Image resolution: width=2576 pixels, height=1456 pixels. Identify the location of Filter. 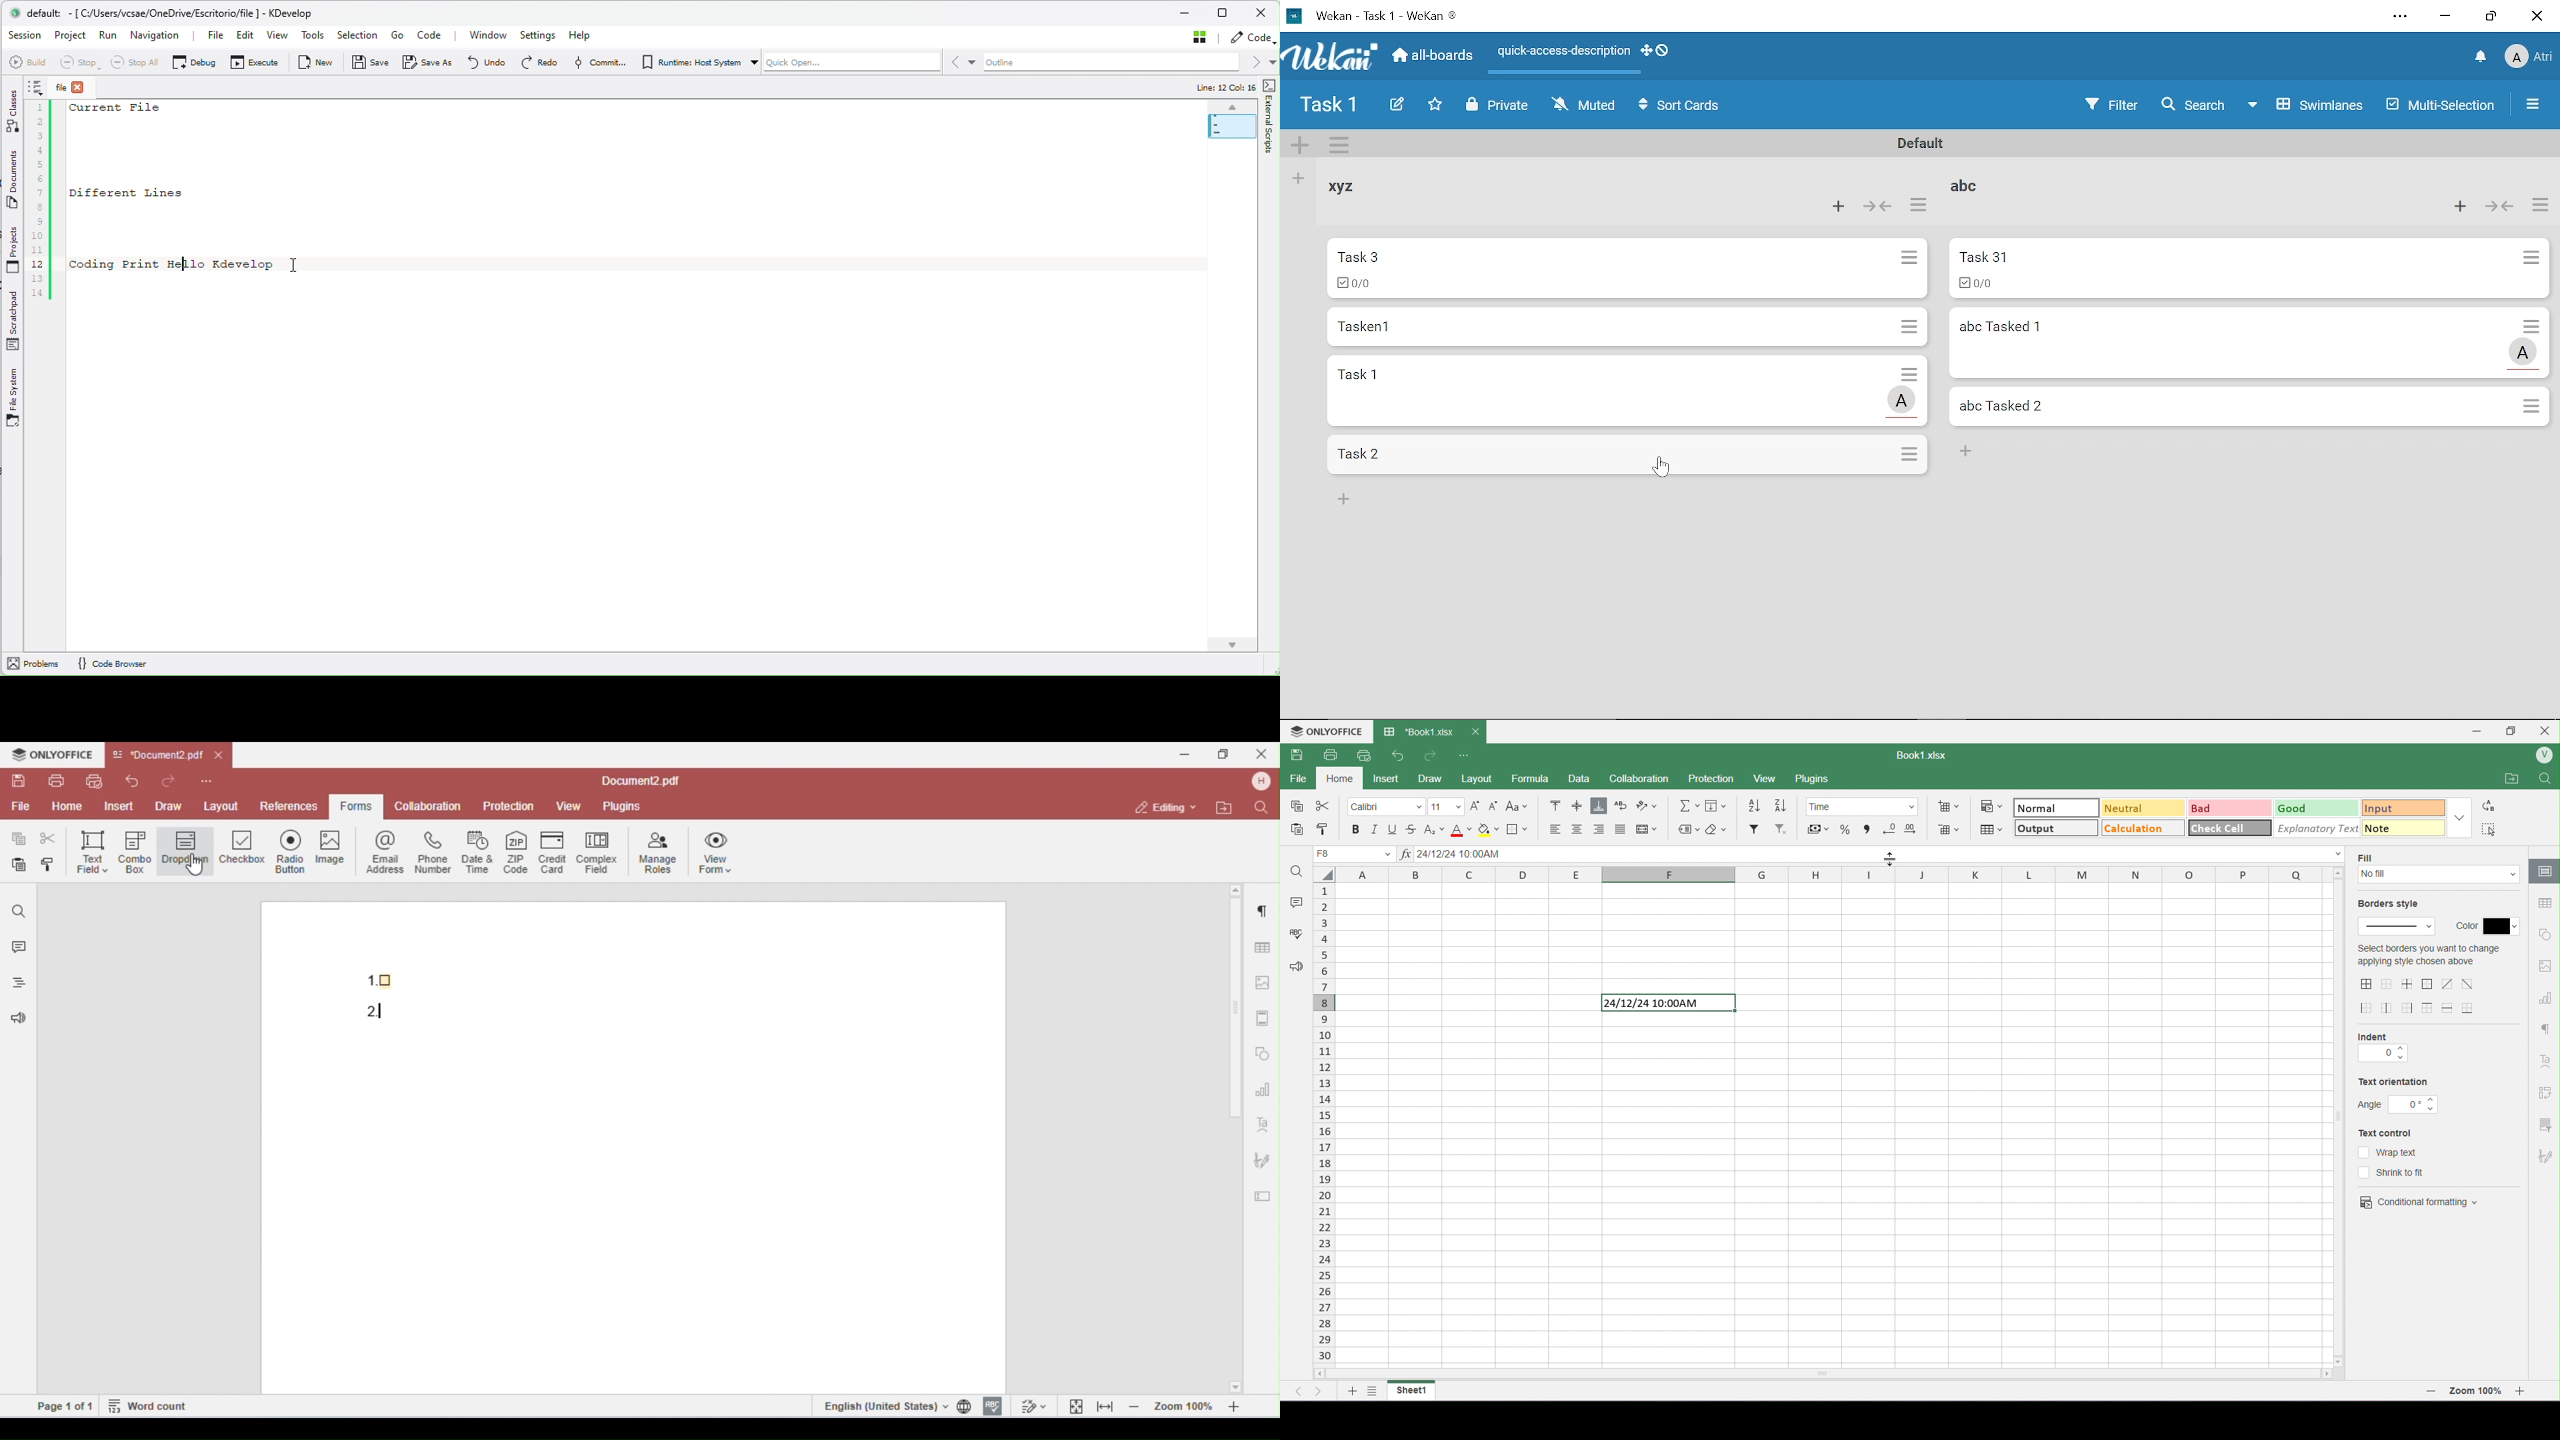
(1753, 829).